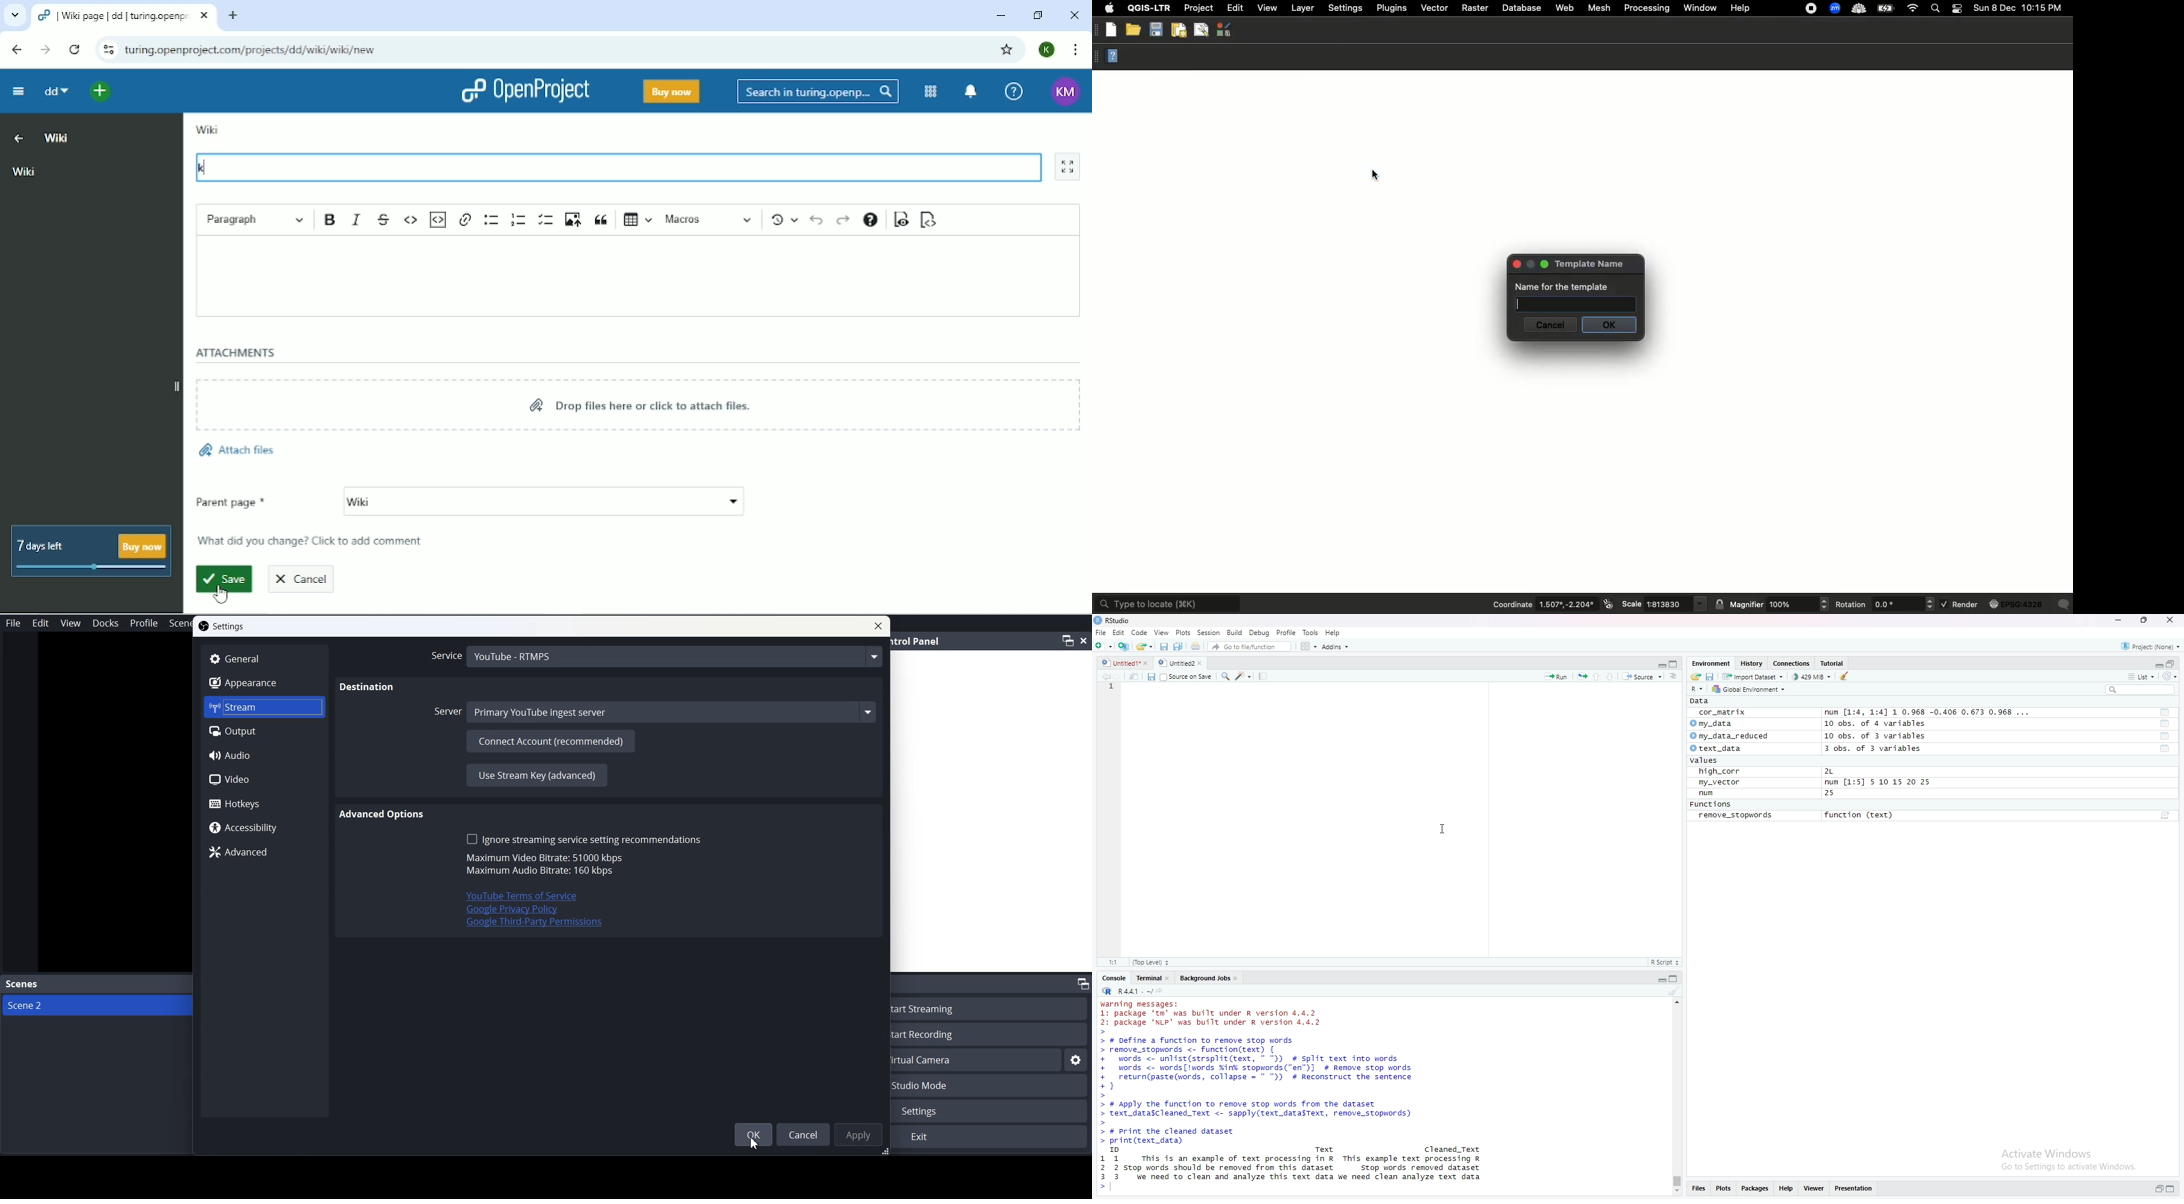  I want to click on minimize, so click(1658, 980).